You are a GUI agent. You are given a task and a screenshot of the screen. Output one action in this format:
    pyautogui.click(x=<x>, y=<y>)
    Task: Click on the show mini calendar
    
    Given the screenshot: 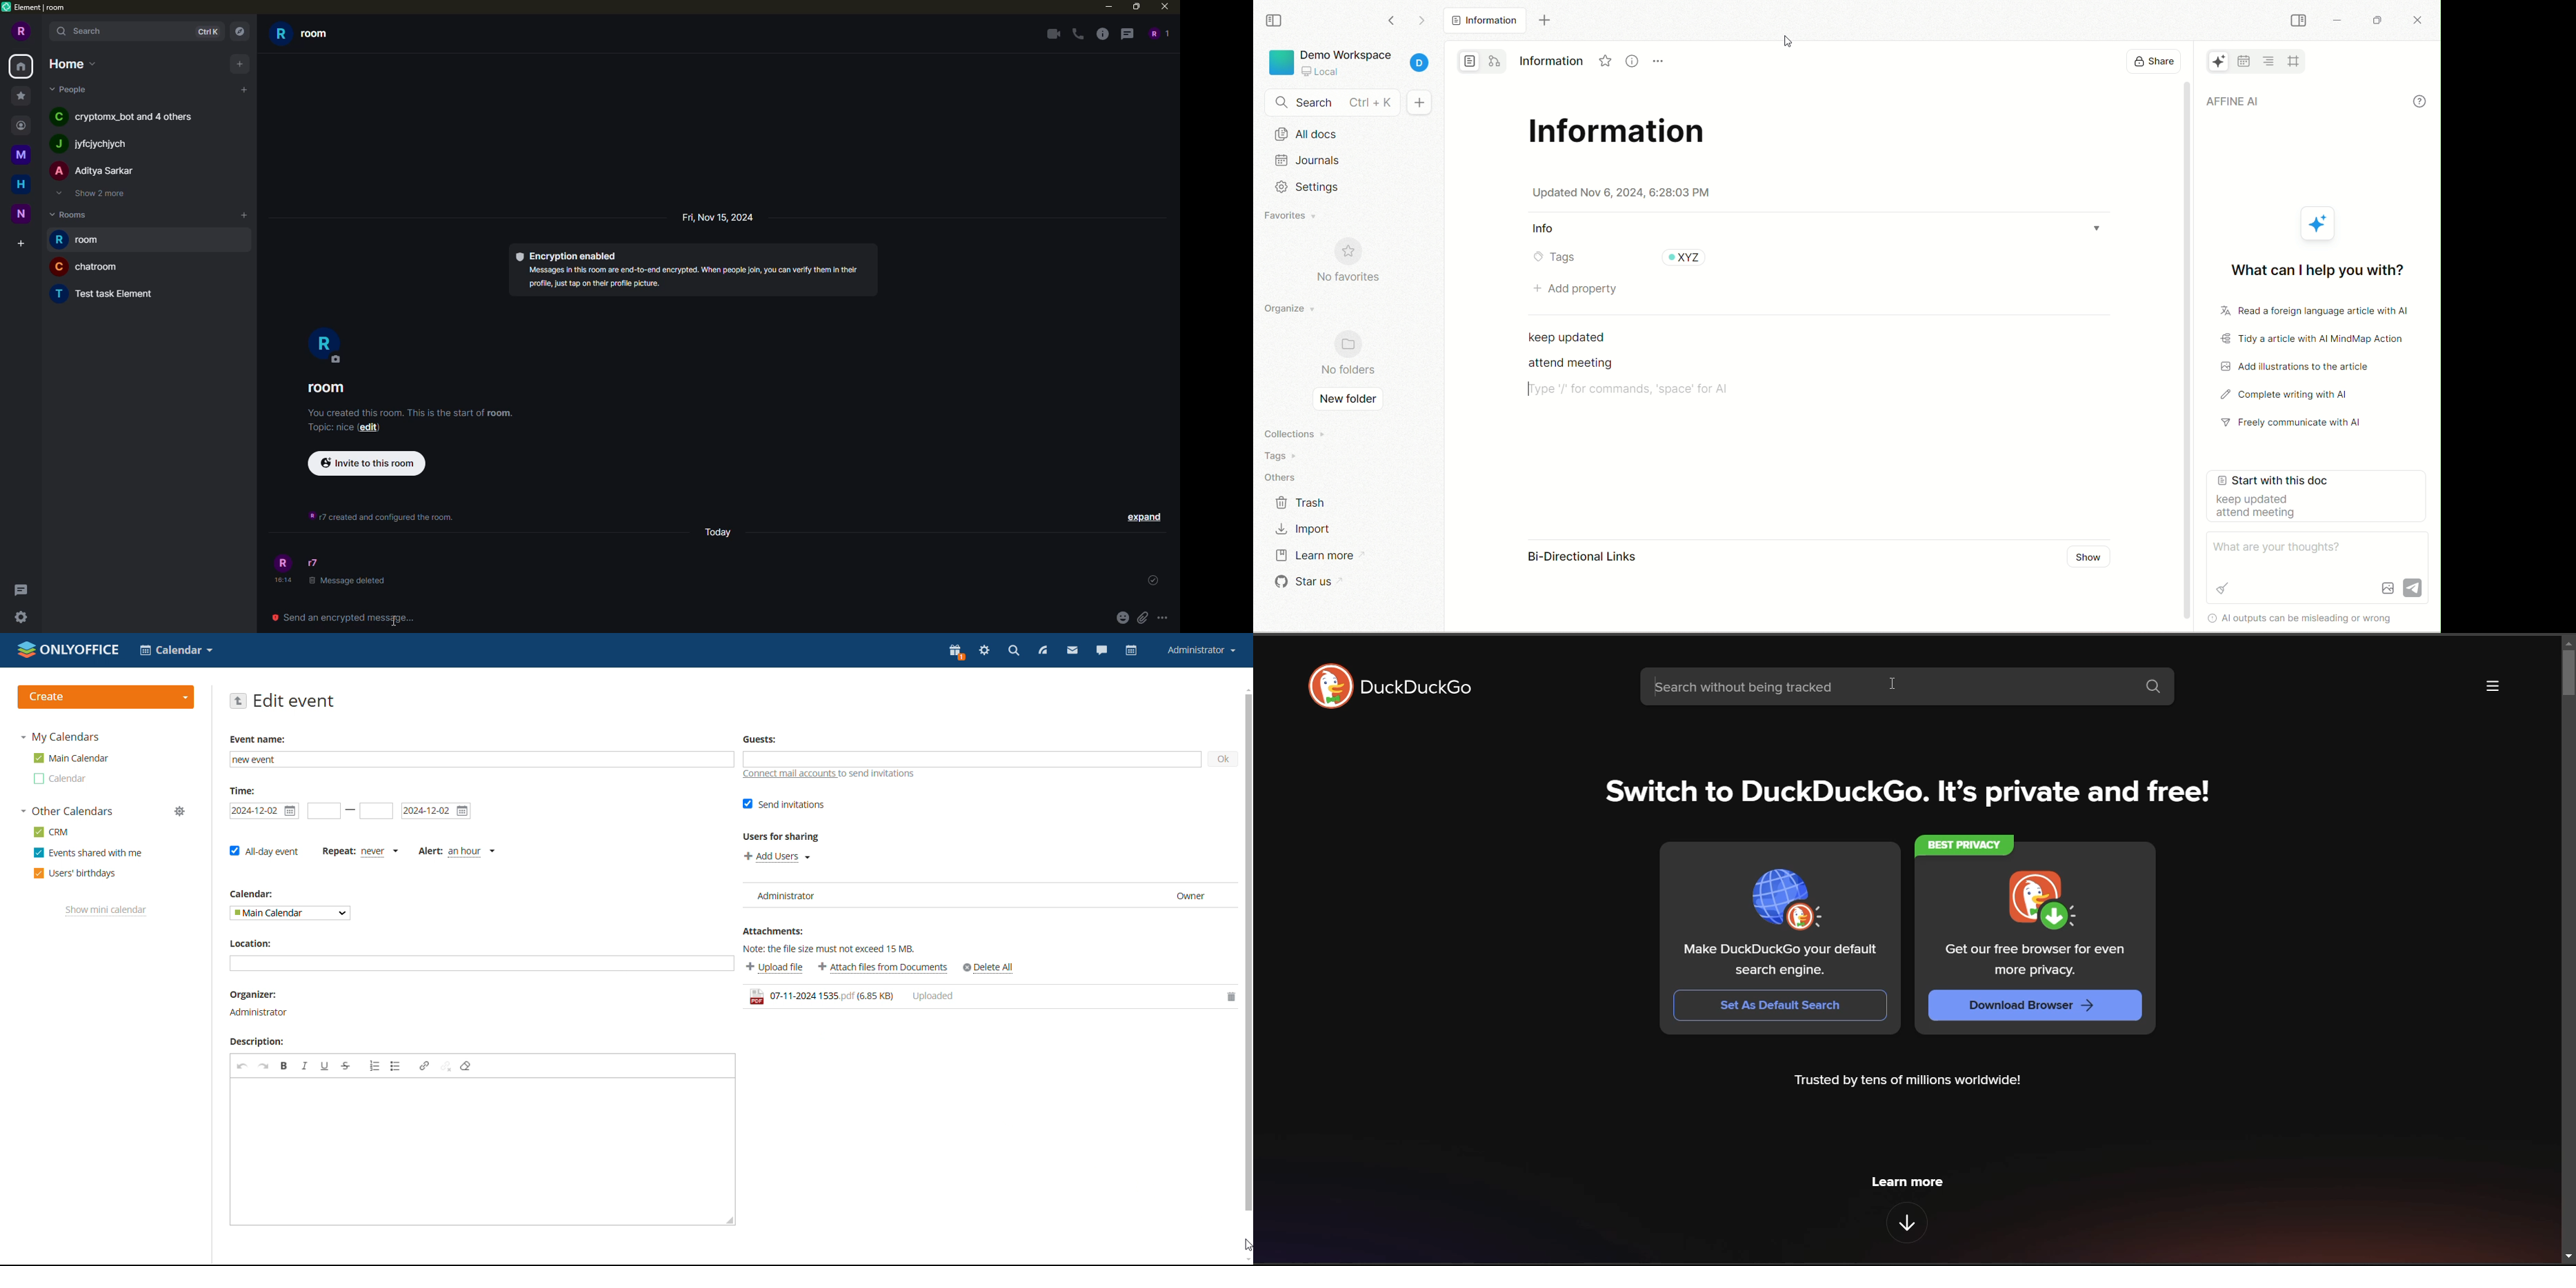 What is the action you would take?
    pyautogui.click(x=106, y=910)
    